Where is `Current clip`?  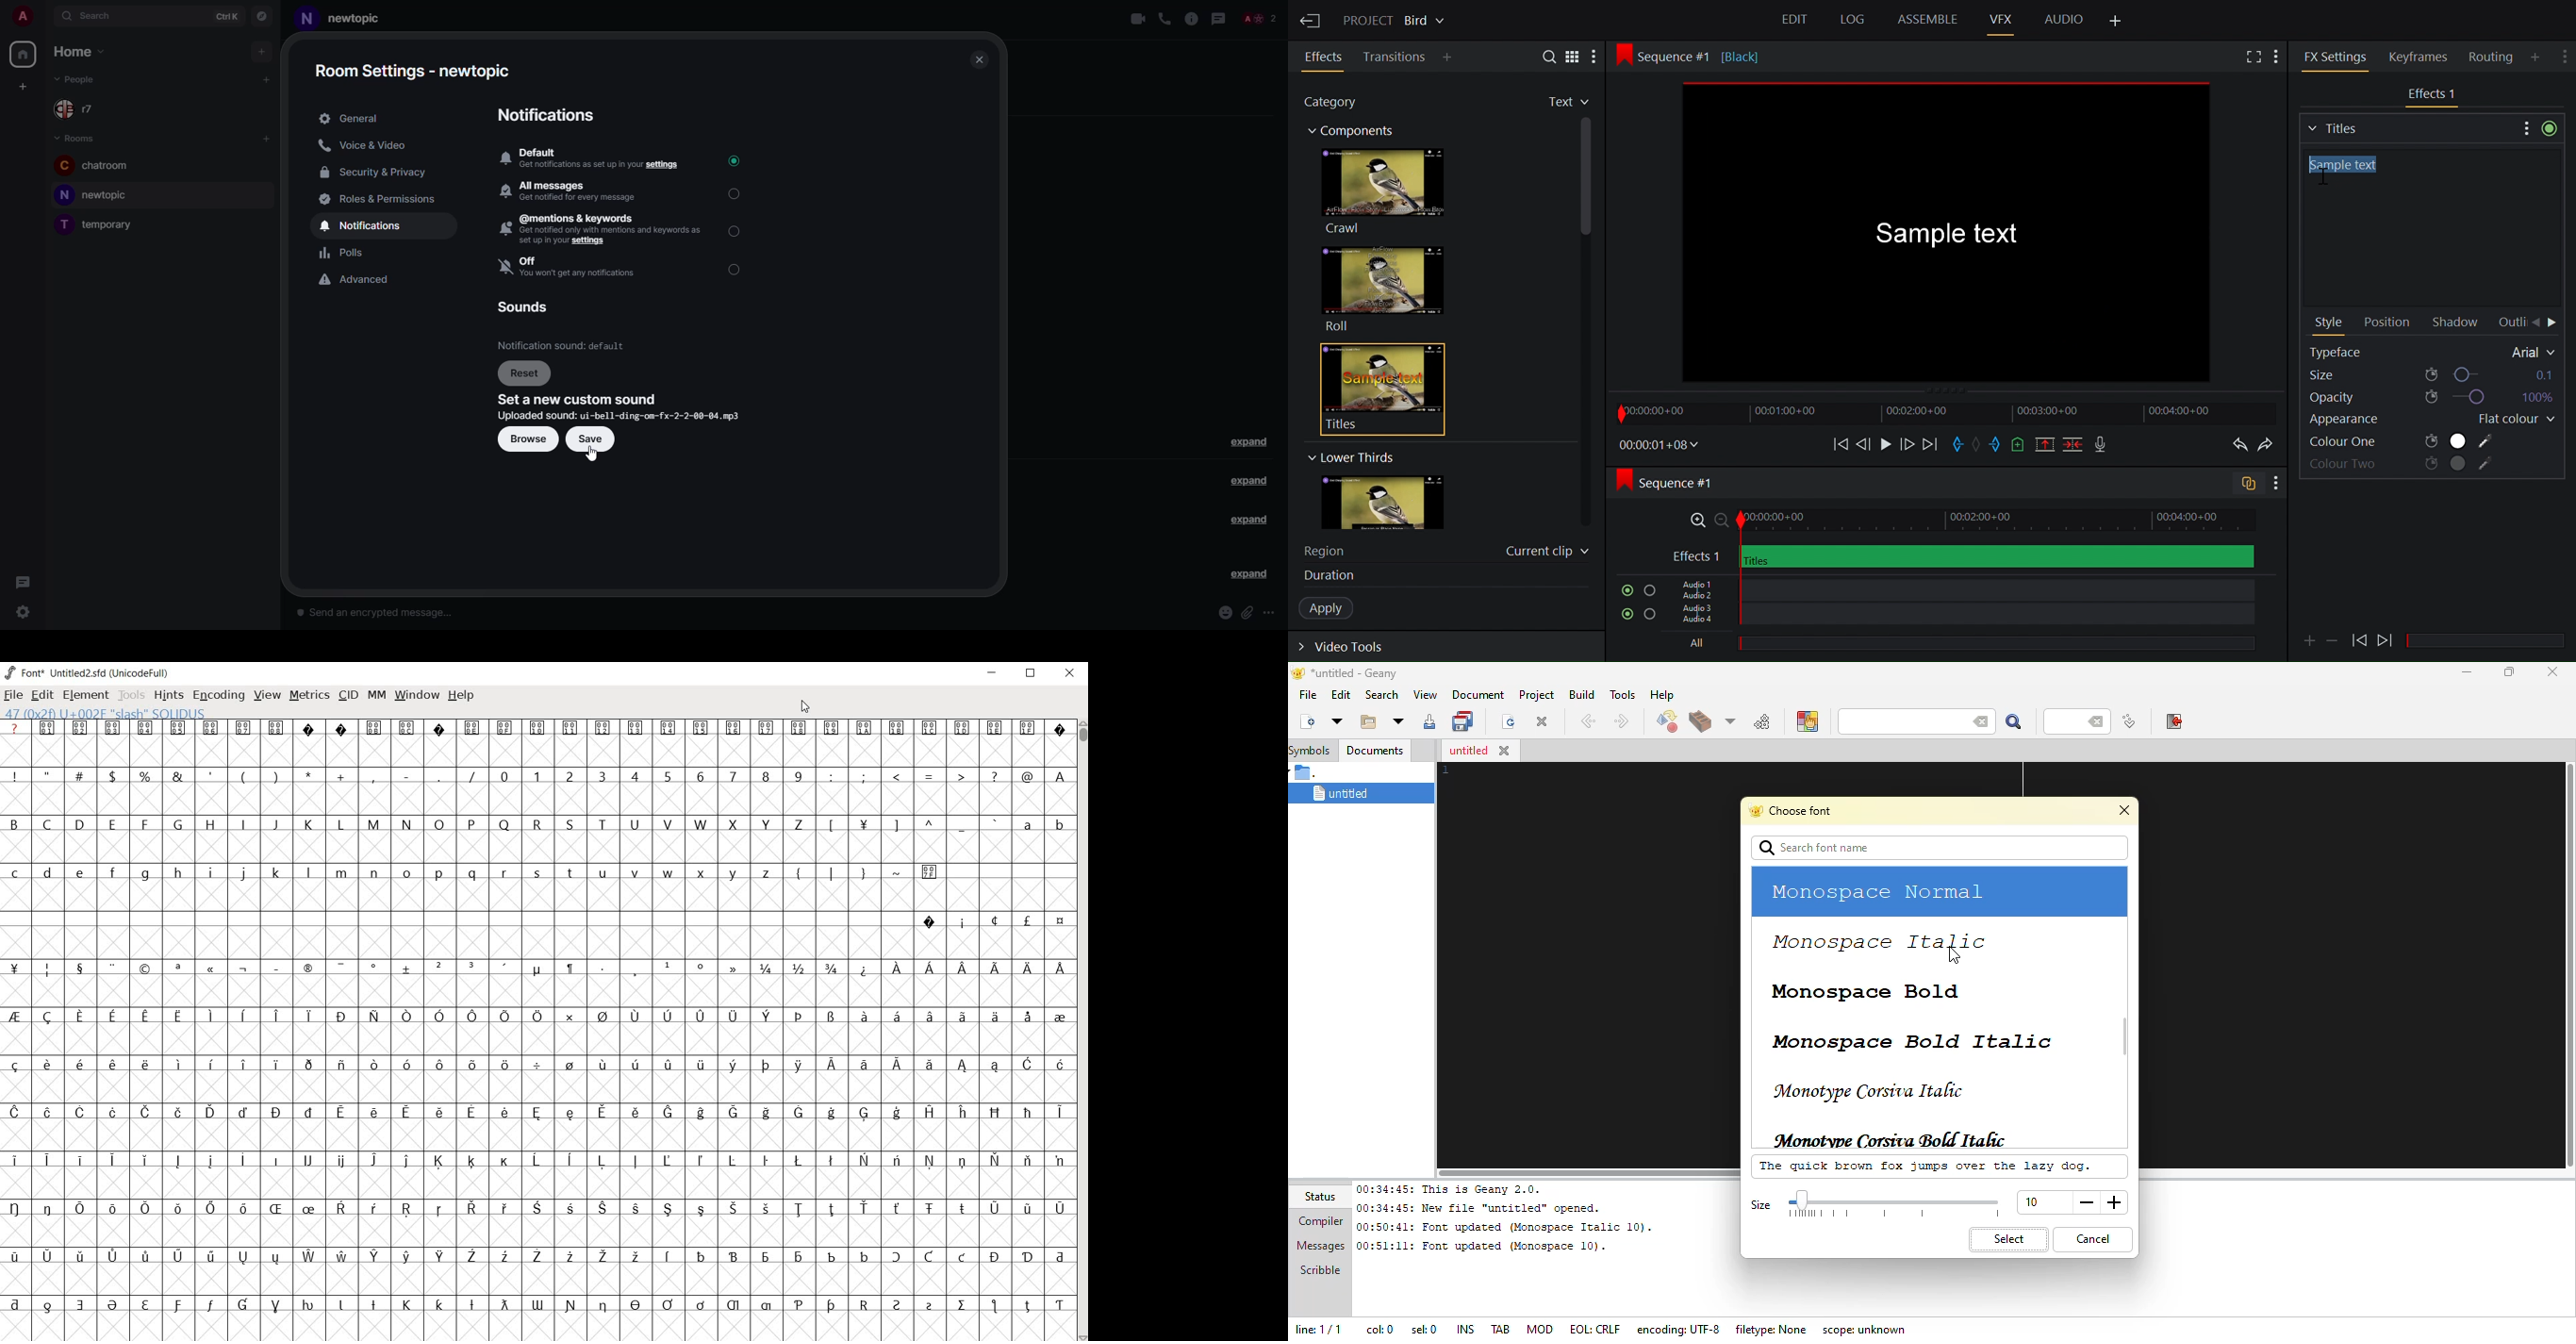
Current clip is located at coordinates (1548, 554).